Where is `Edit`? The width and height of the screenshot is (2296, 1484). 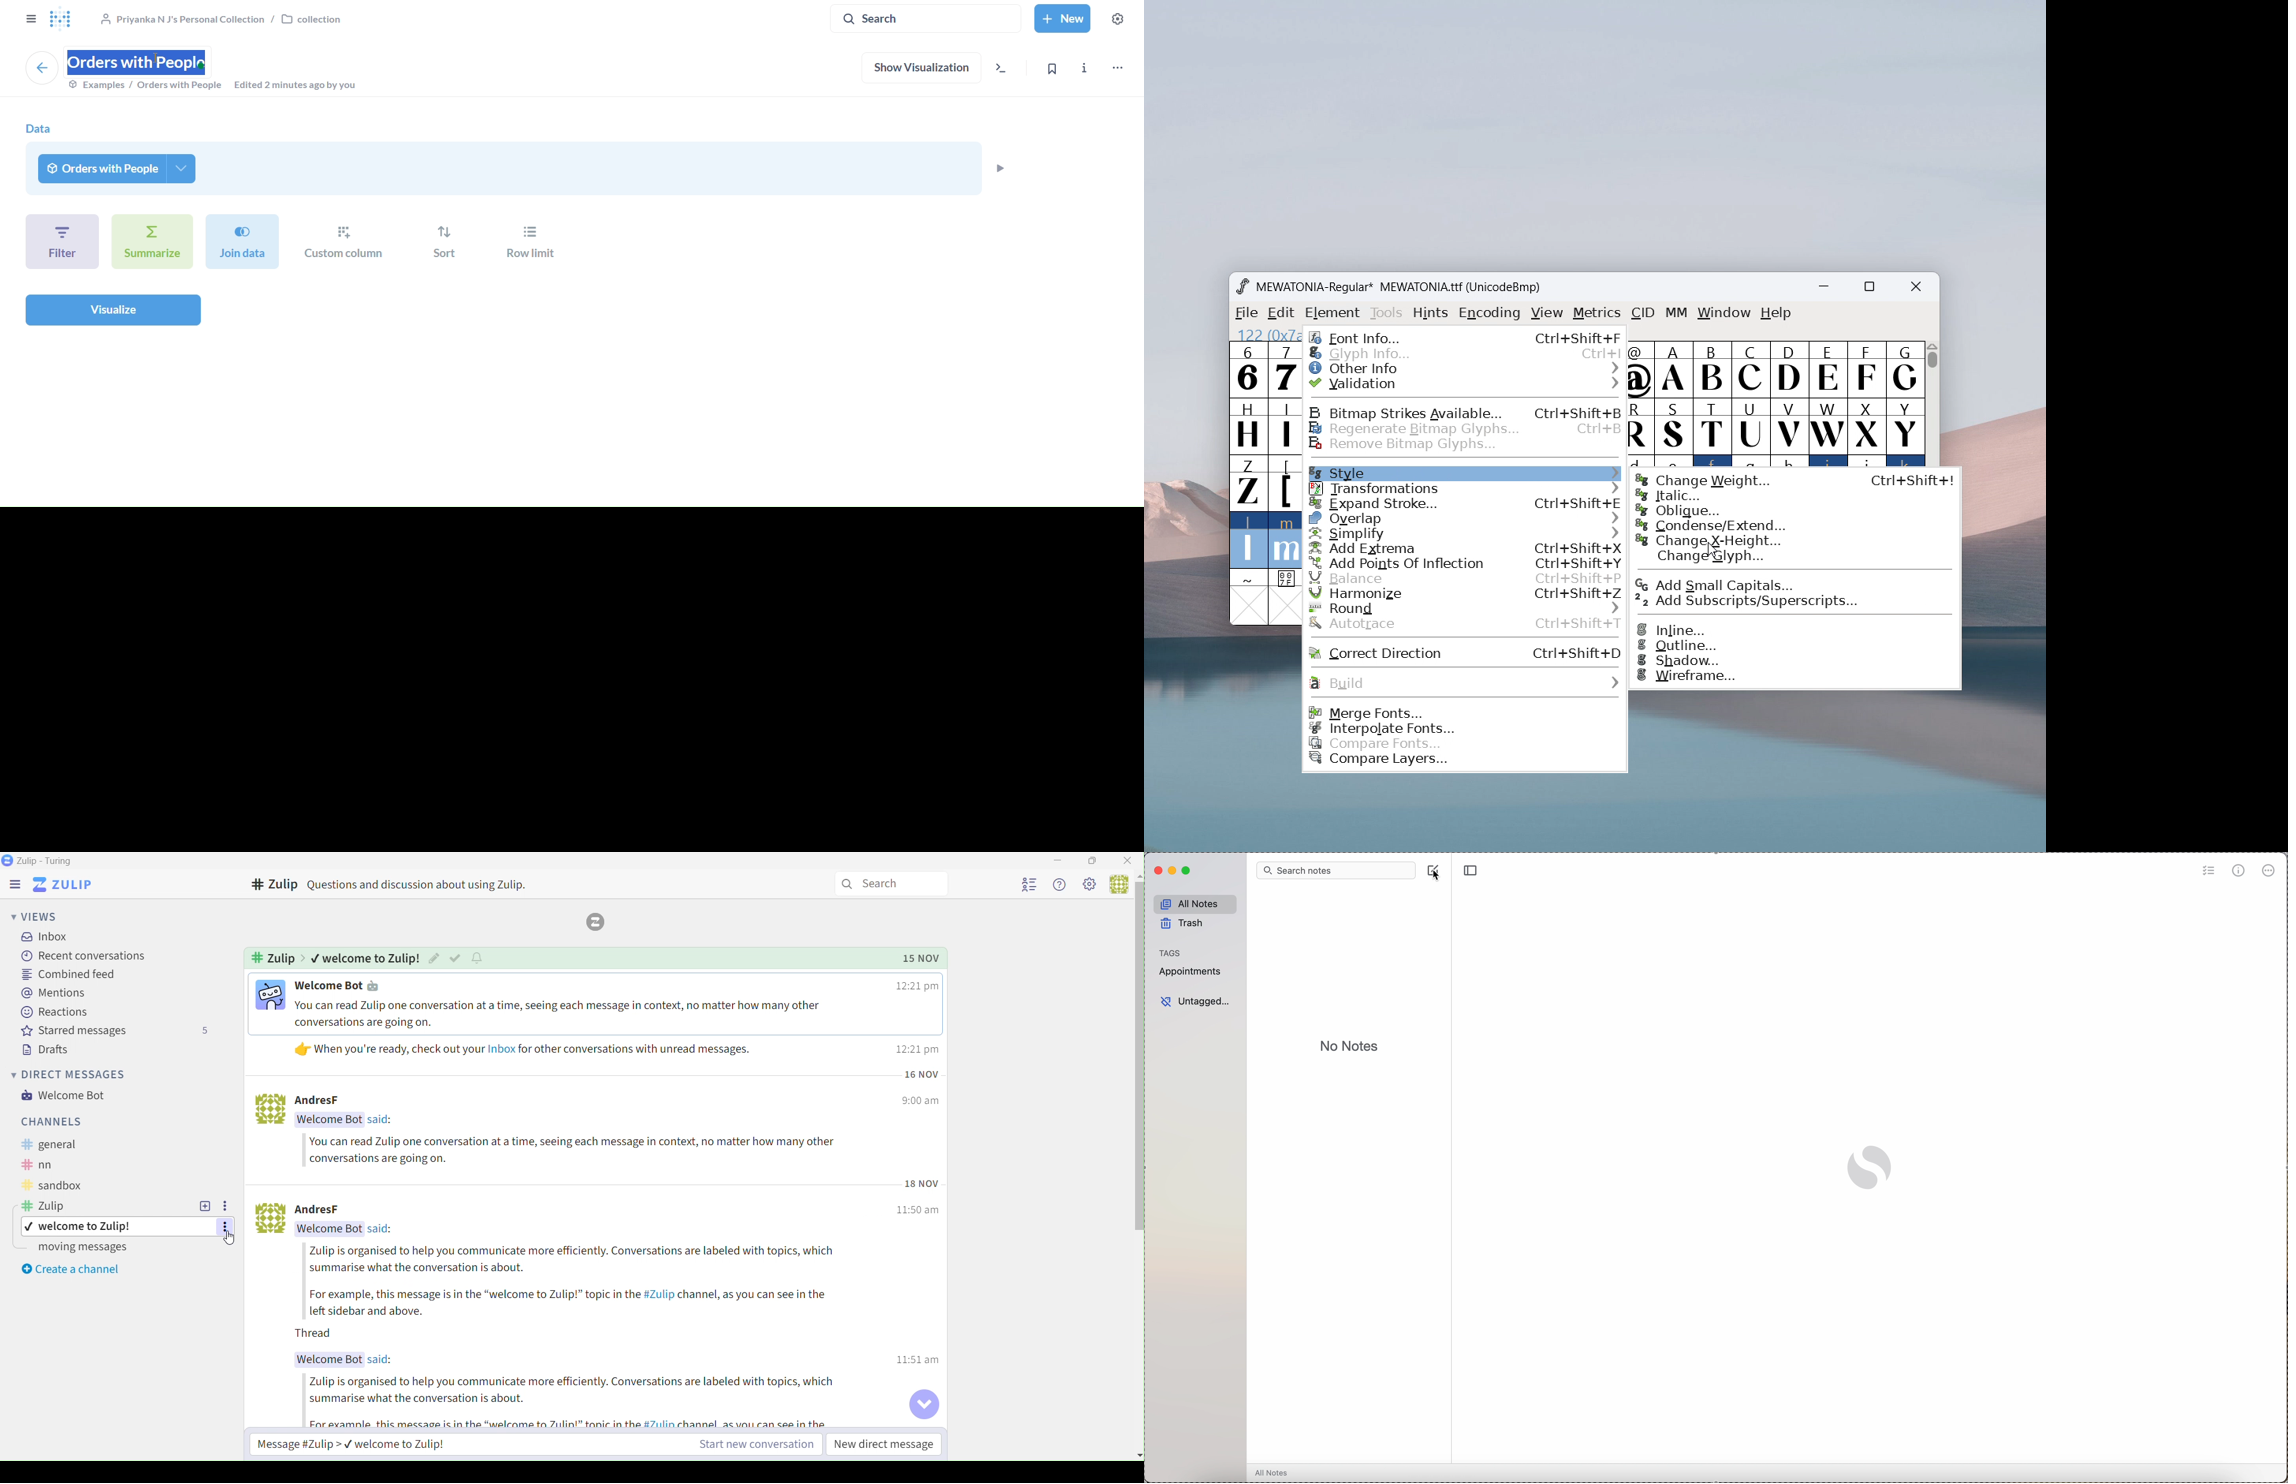
Edit is located at coordinates (433, 958).